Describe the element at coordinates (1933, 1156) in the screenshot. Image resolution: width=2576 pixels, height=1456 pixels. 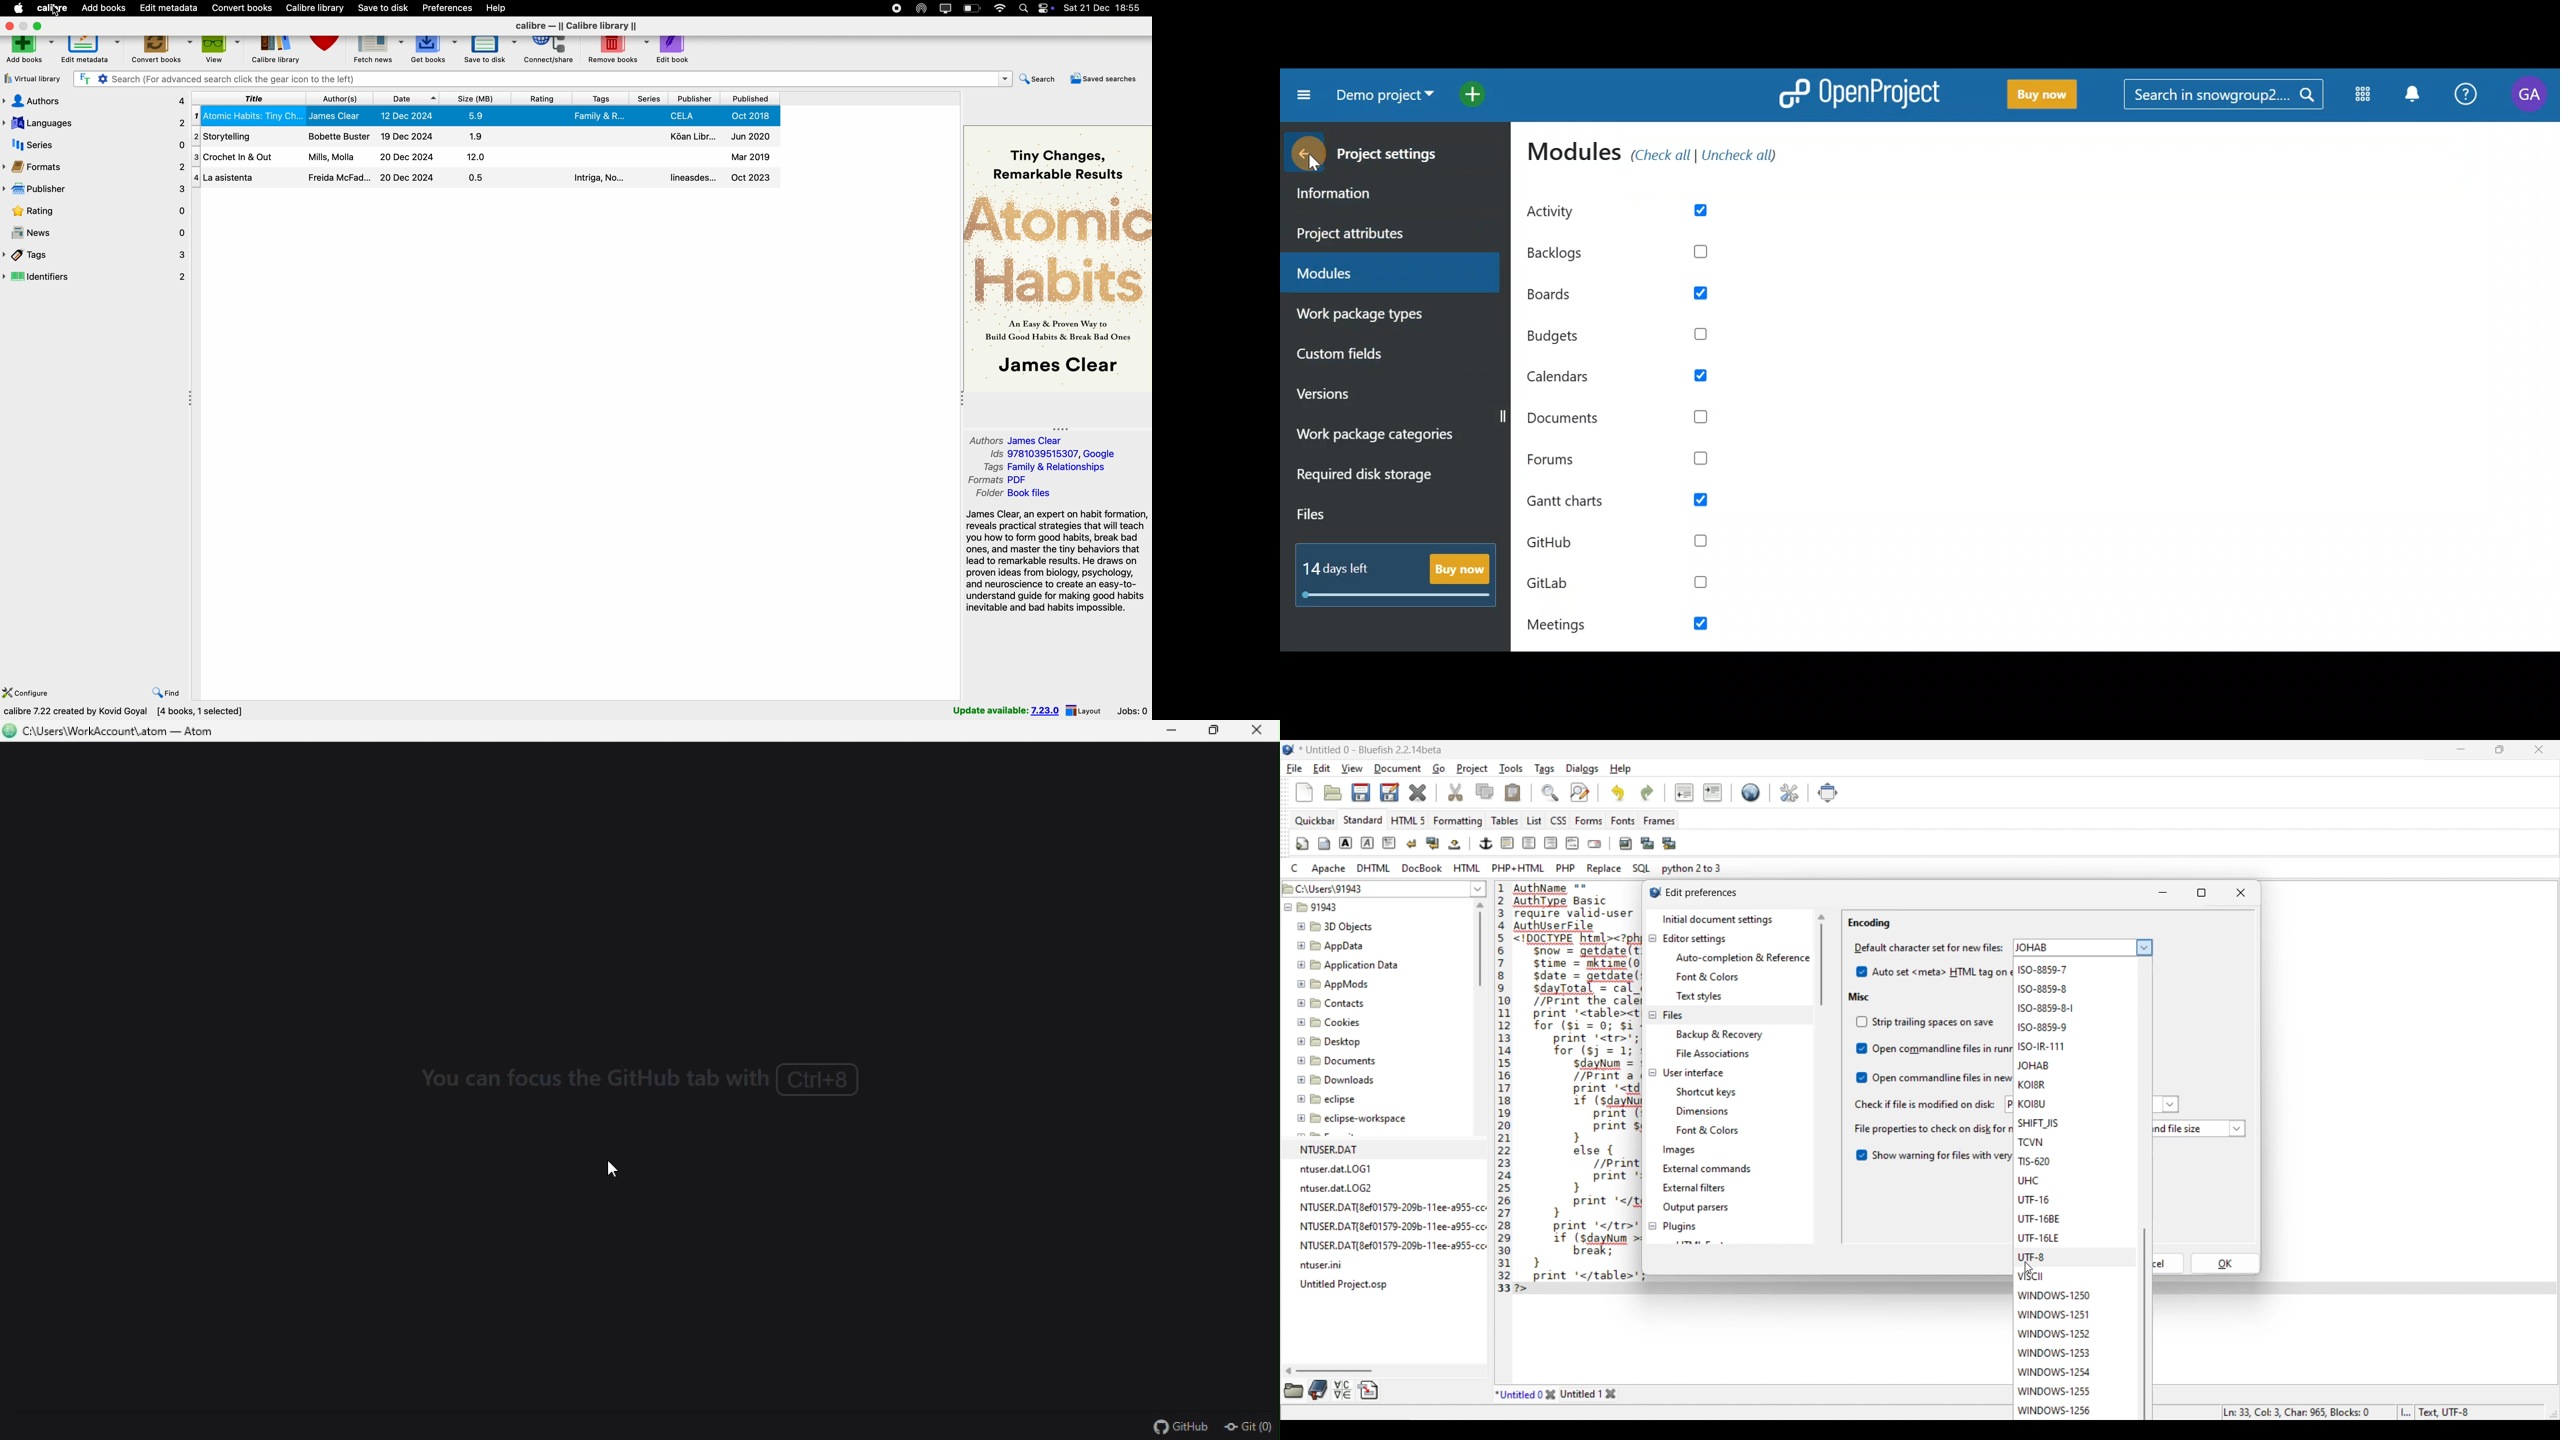
I see `Toggle for warning about long files` at that location.